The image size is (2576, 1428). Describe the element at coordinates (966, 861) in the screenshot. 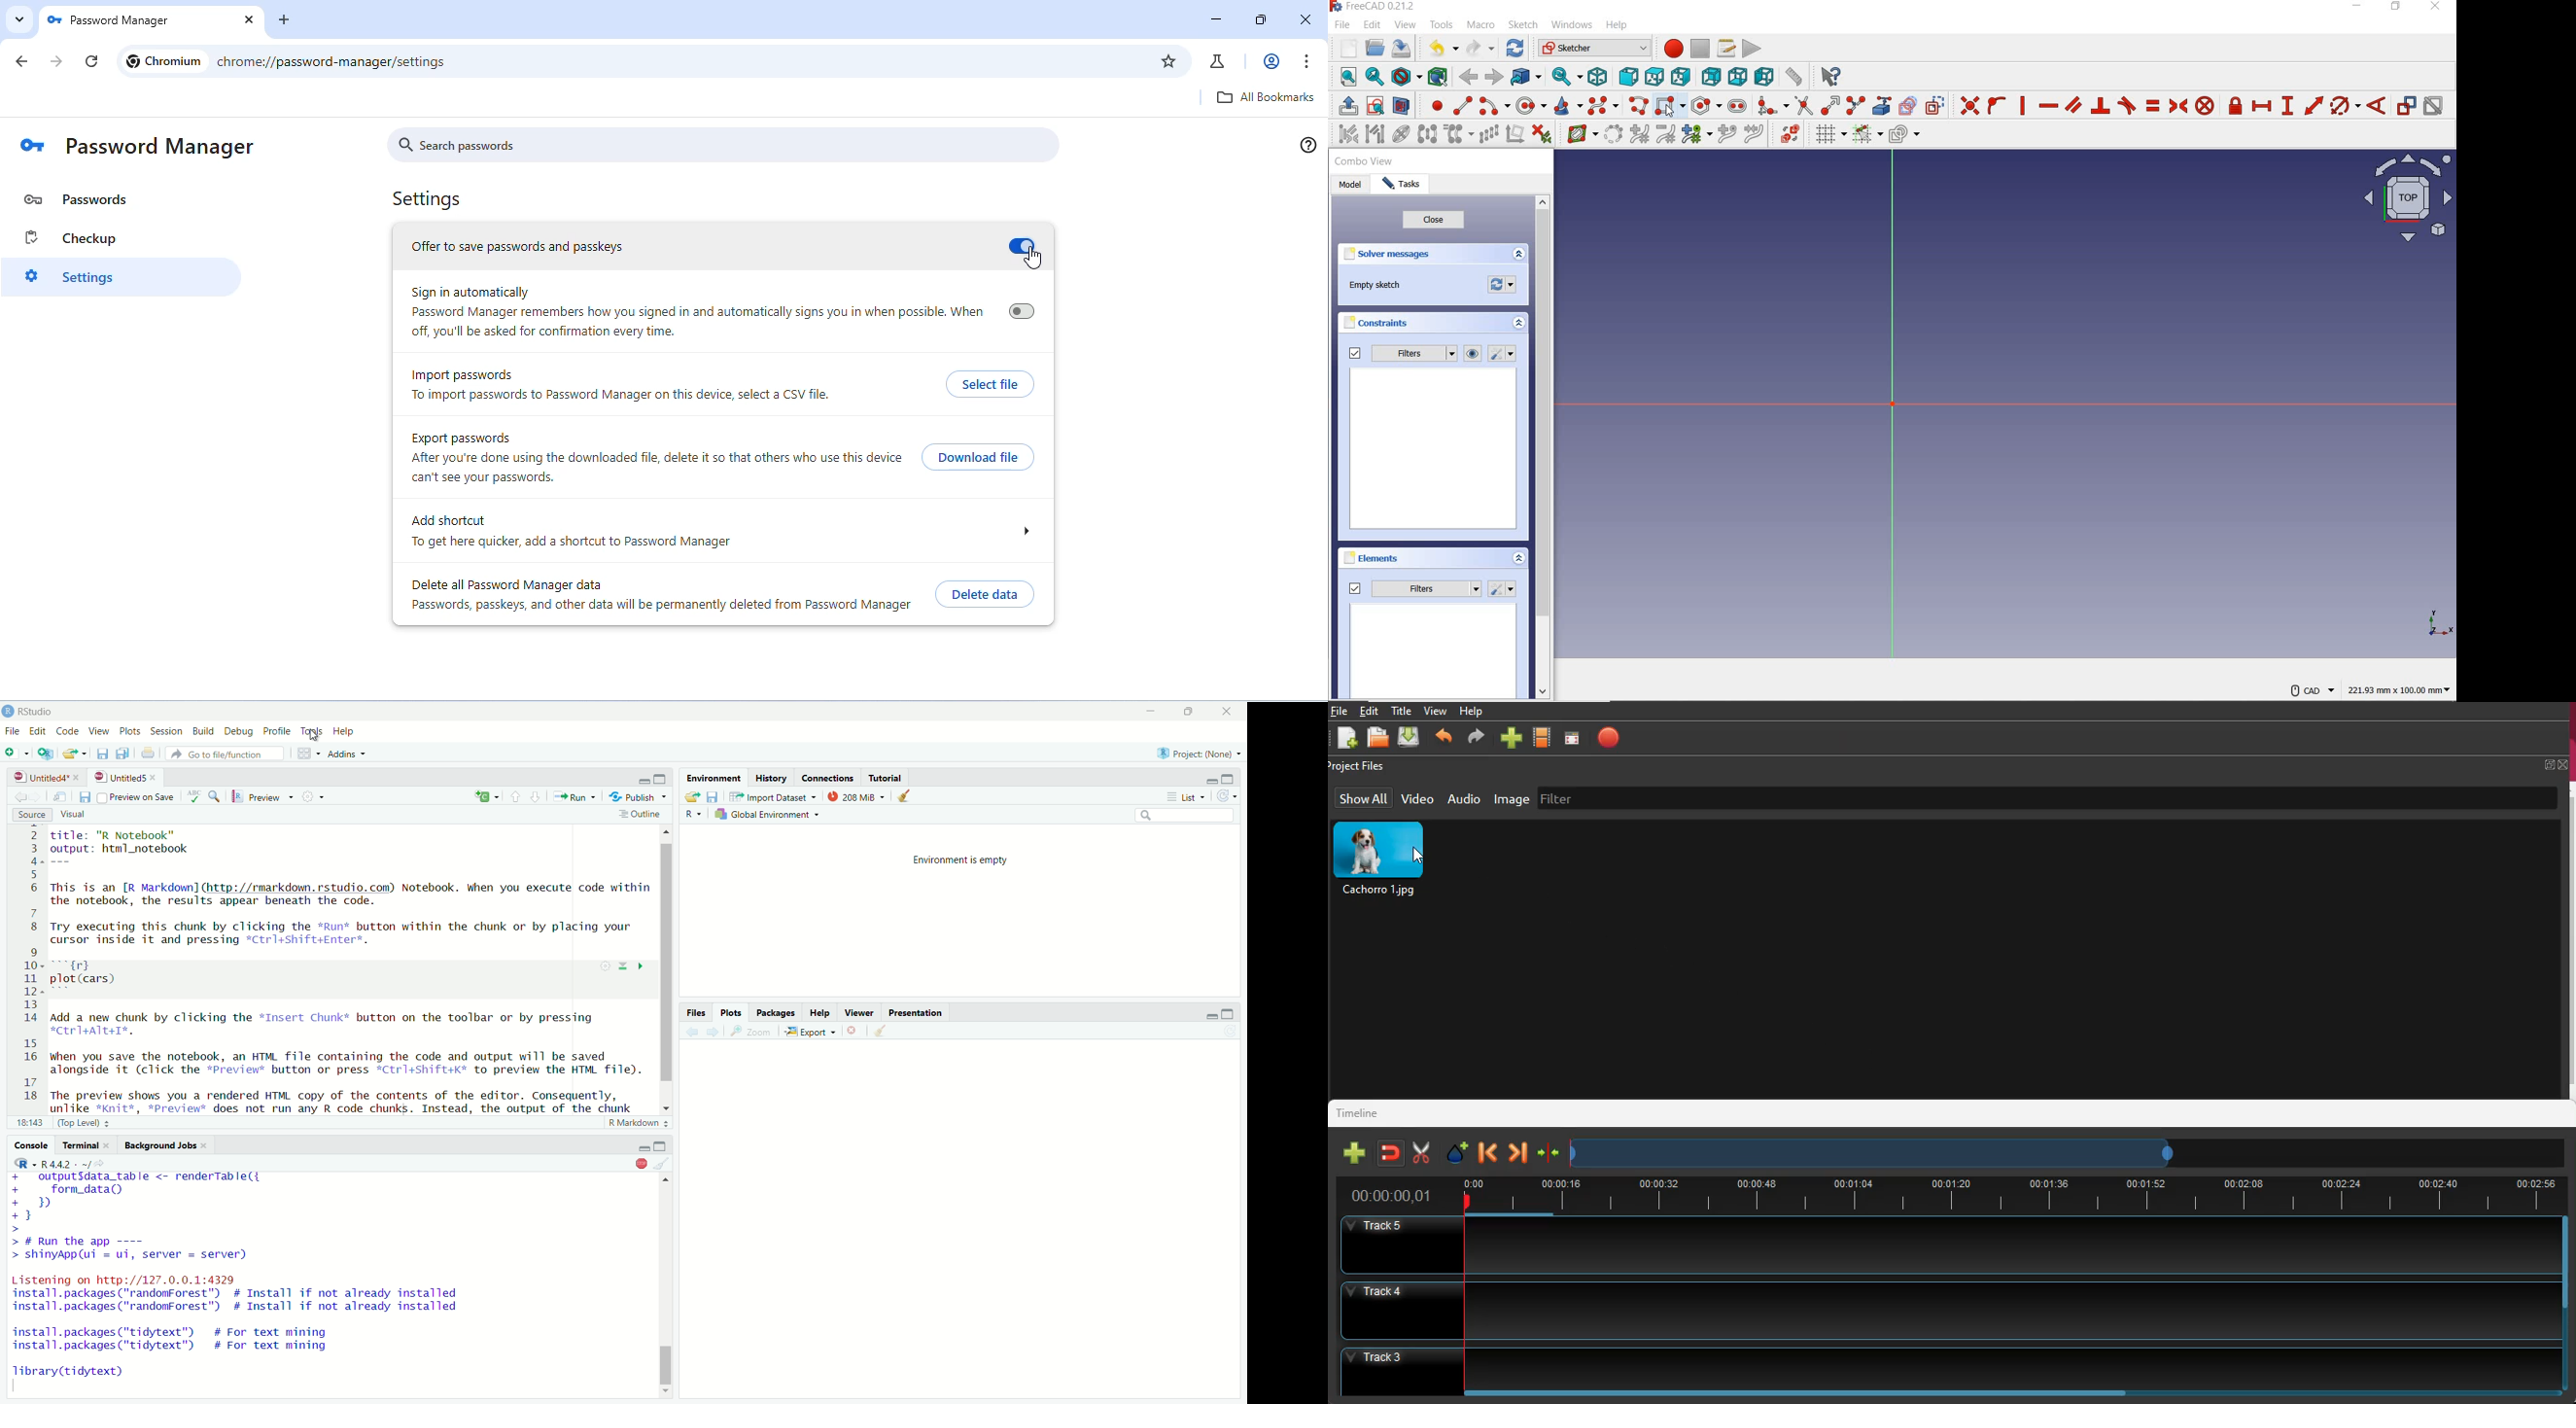

I see `Environment is empty` at that location.